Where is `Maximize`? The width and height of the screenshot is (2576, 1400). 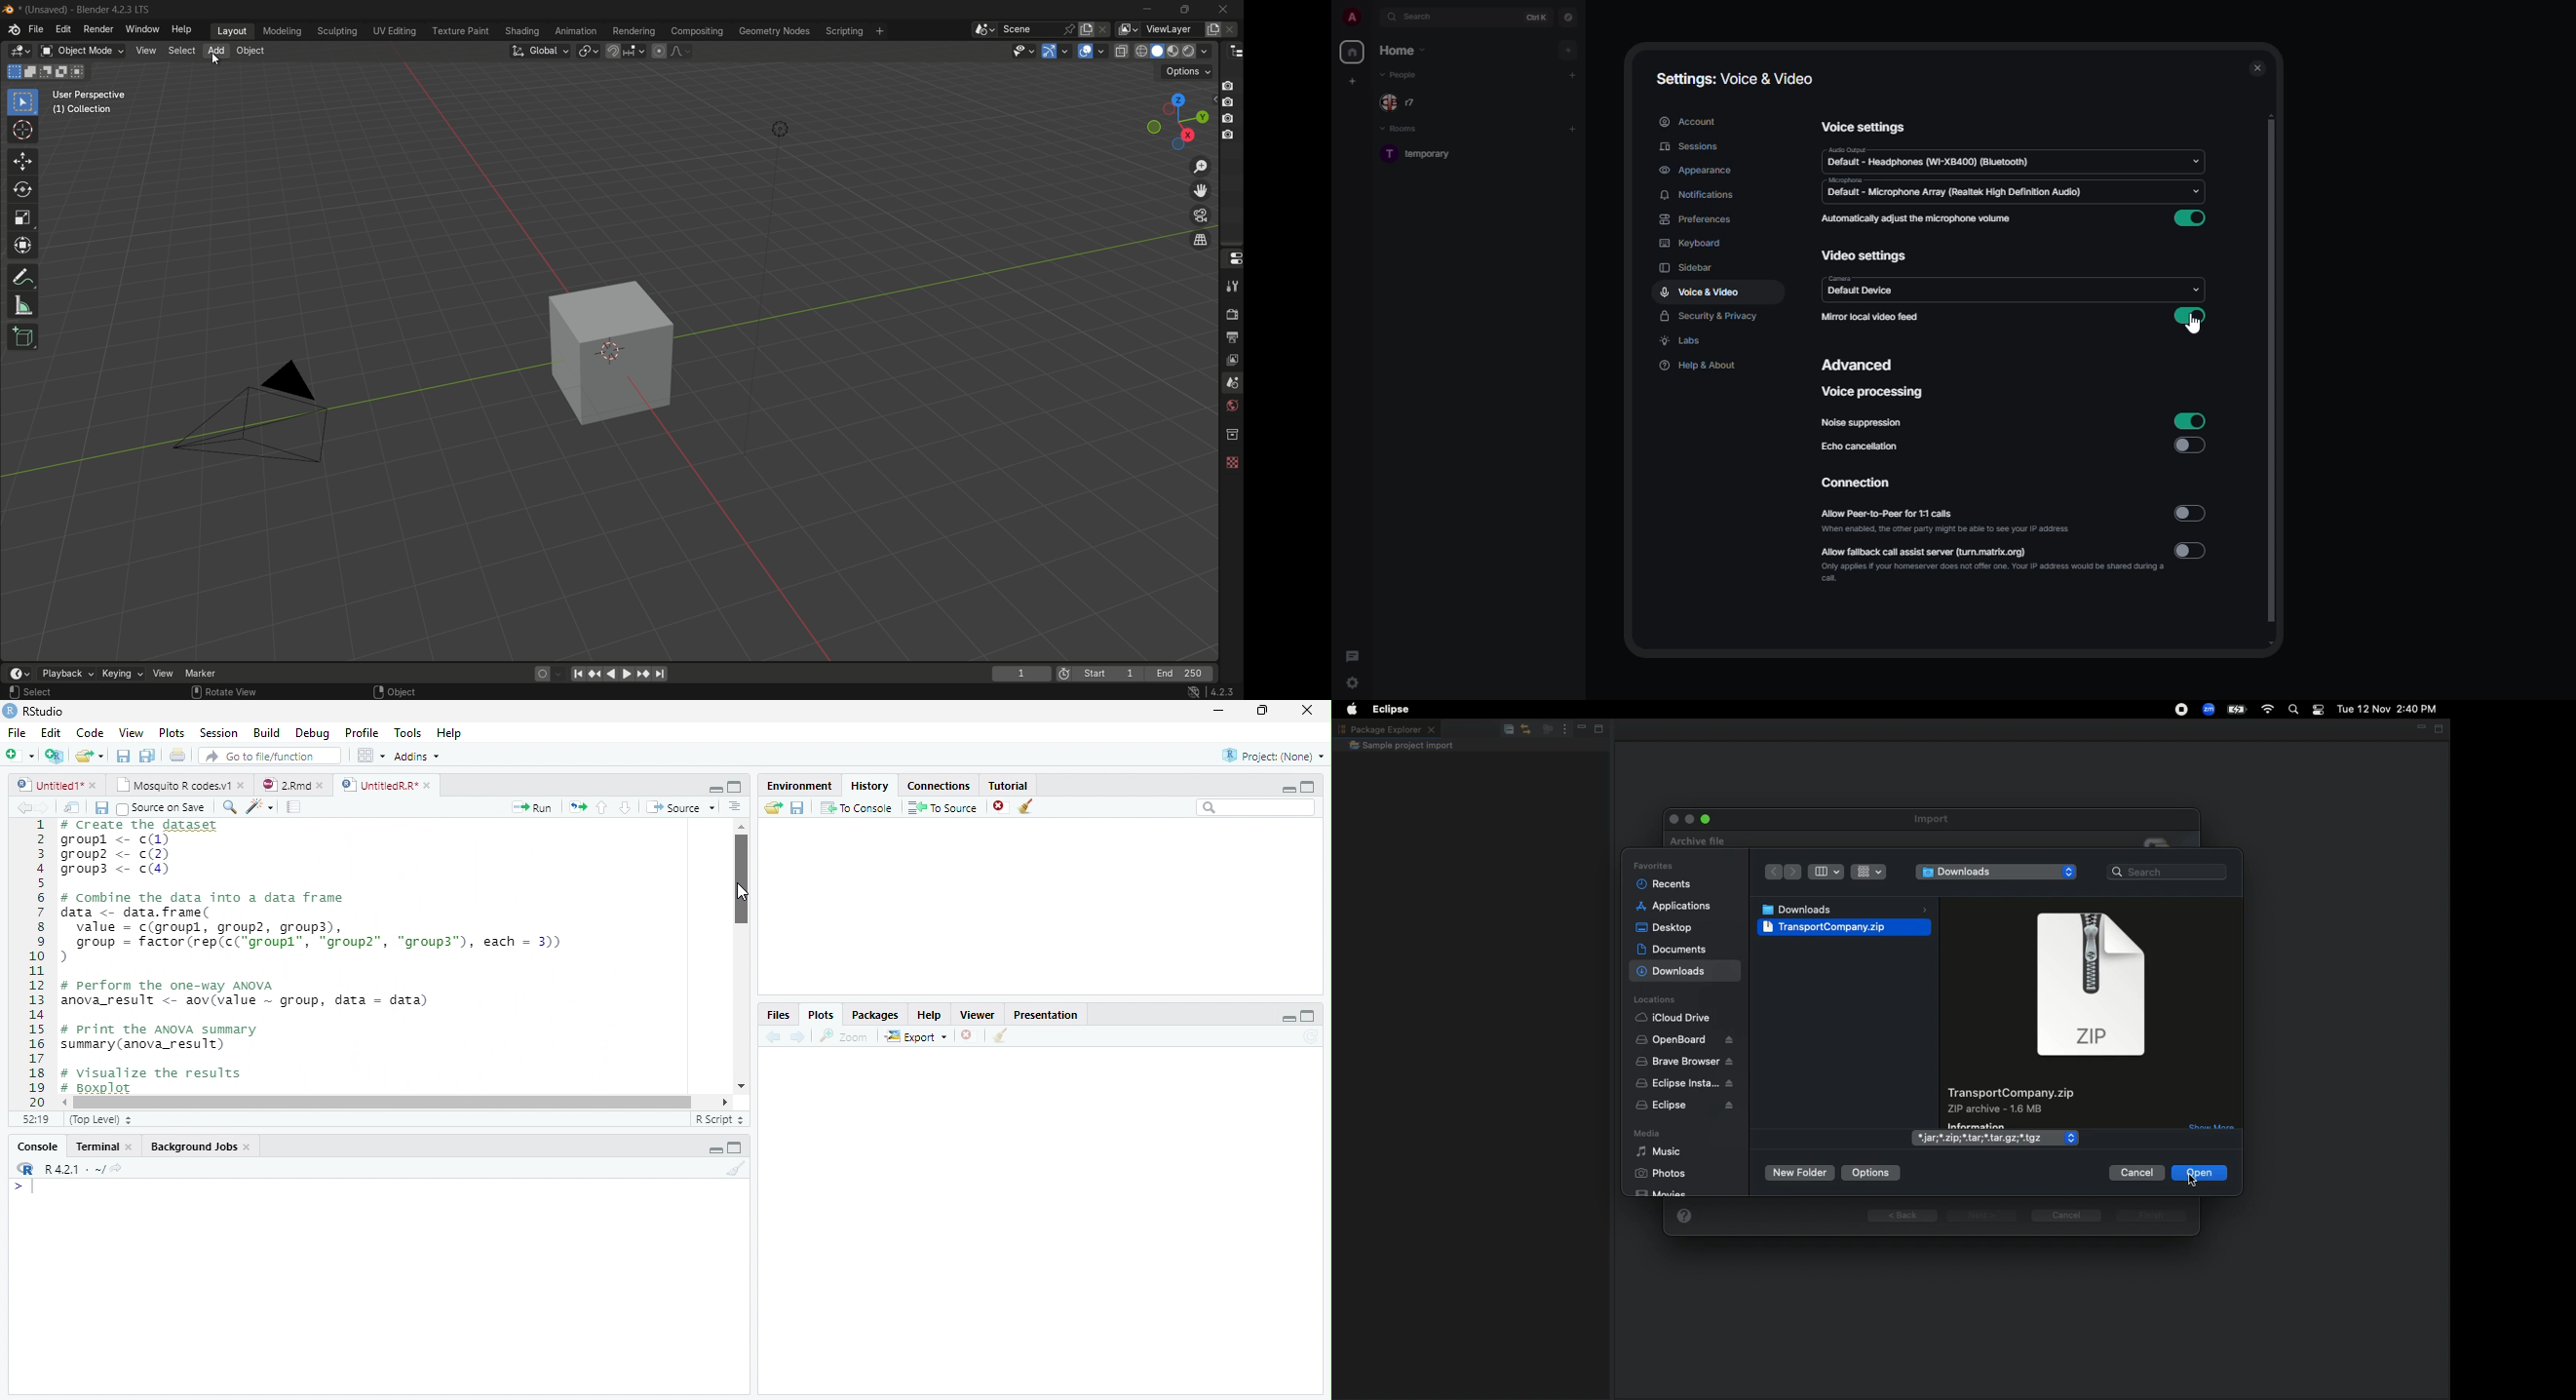
Maximize is located at coordinates (1308, 1017).